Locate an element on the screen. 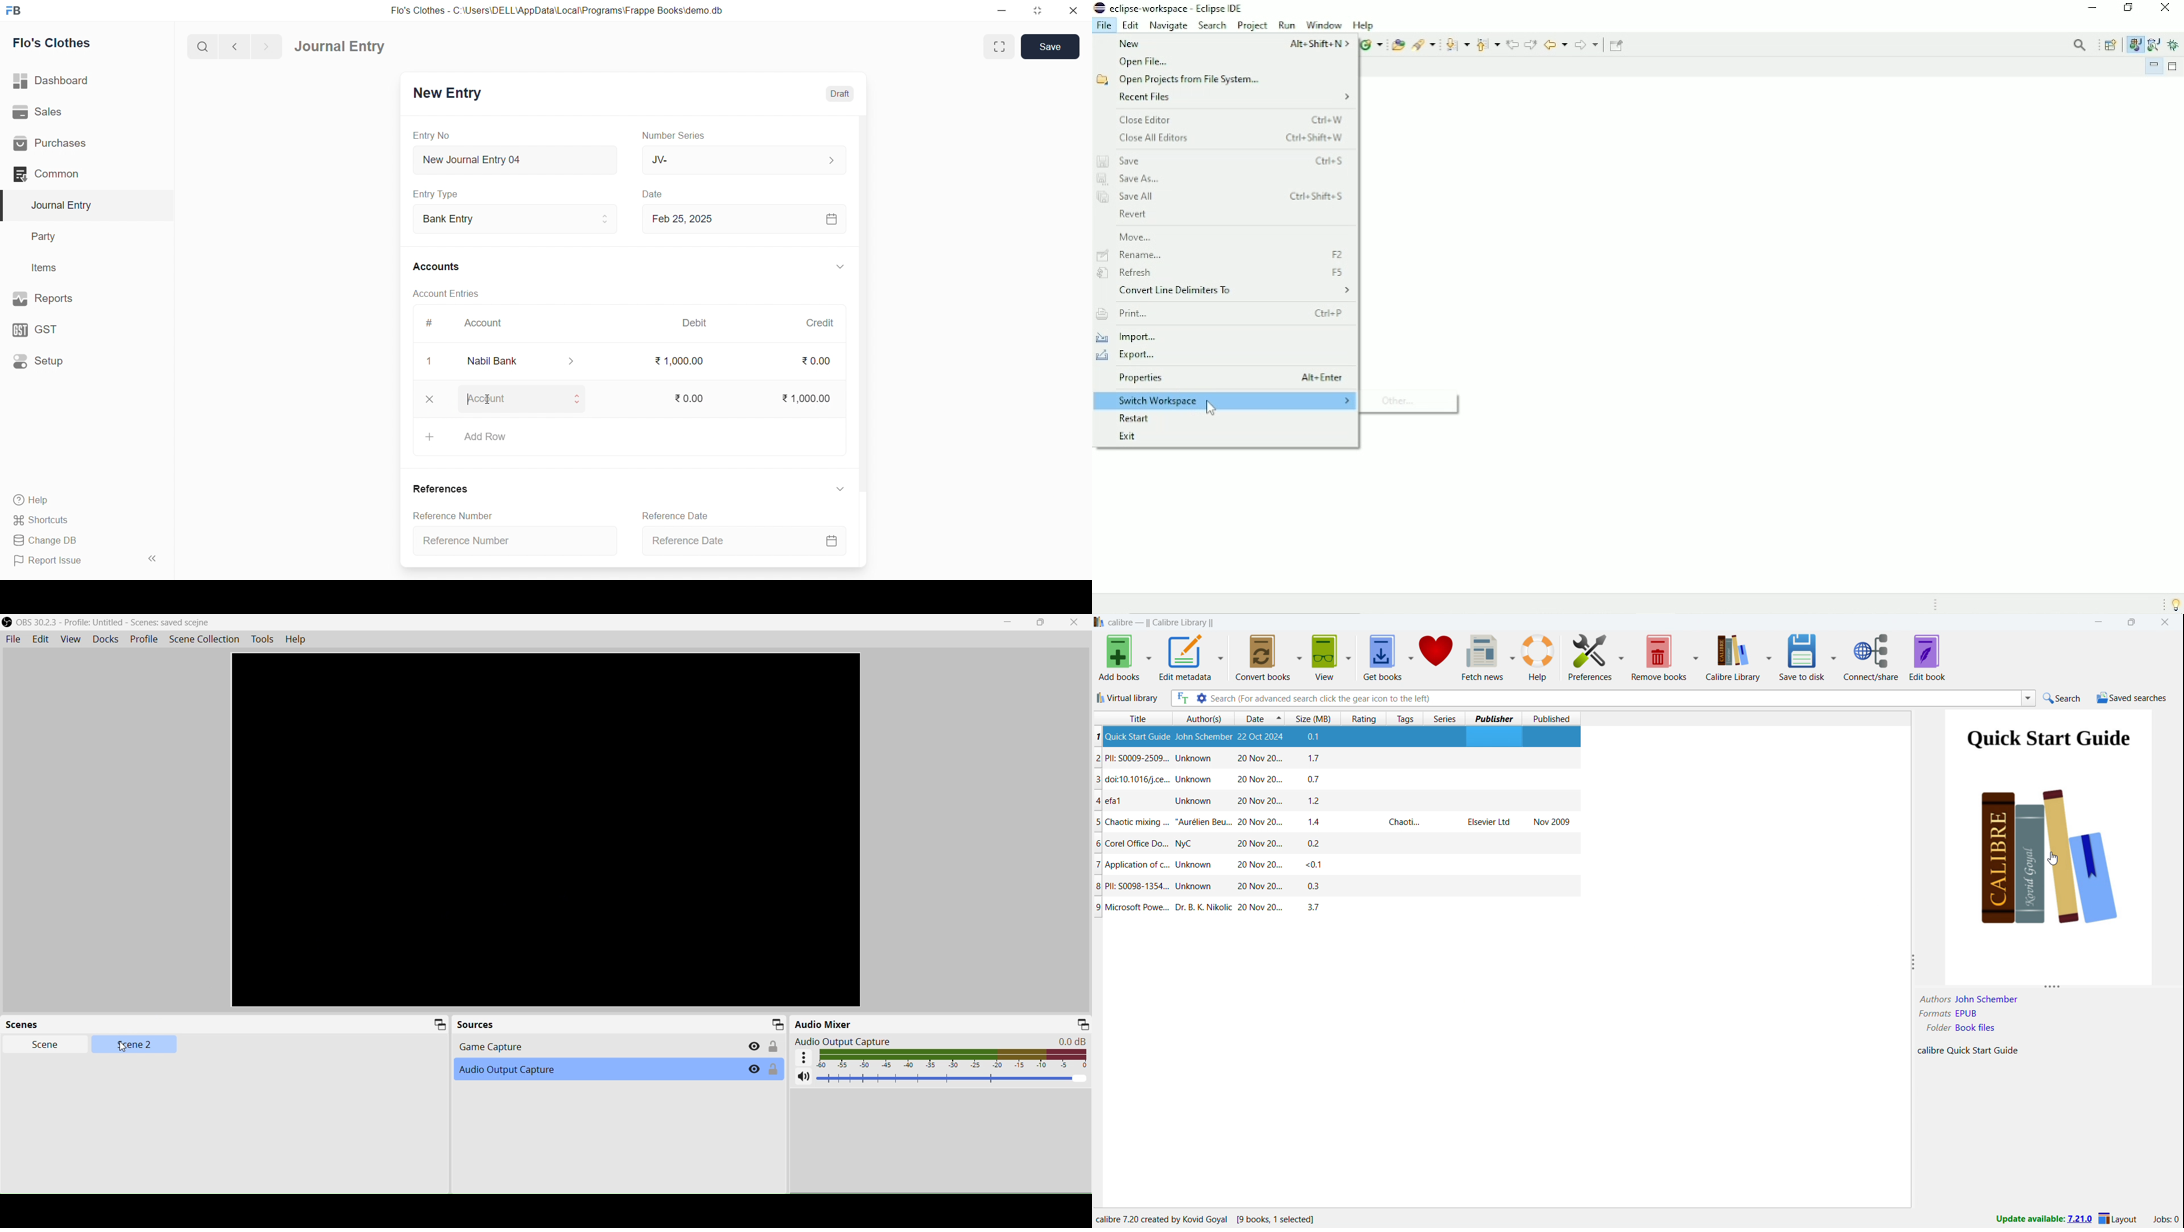 The width and height of the screenshot is (2184, 1232). Items is located at coordinates (78, 268).